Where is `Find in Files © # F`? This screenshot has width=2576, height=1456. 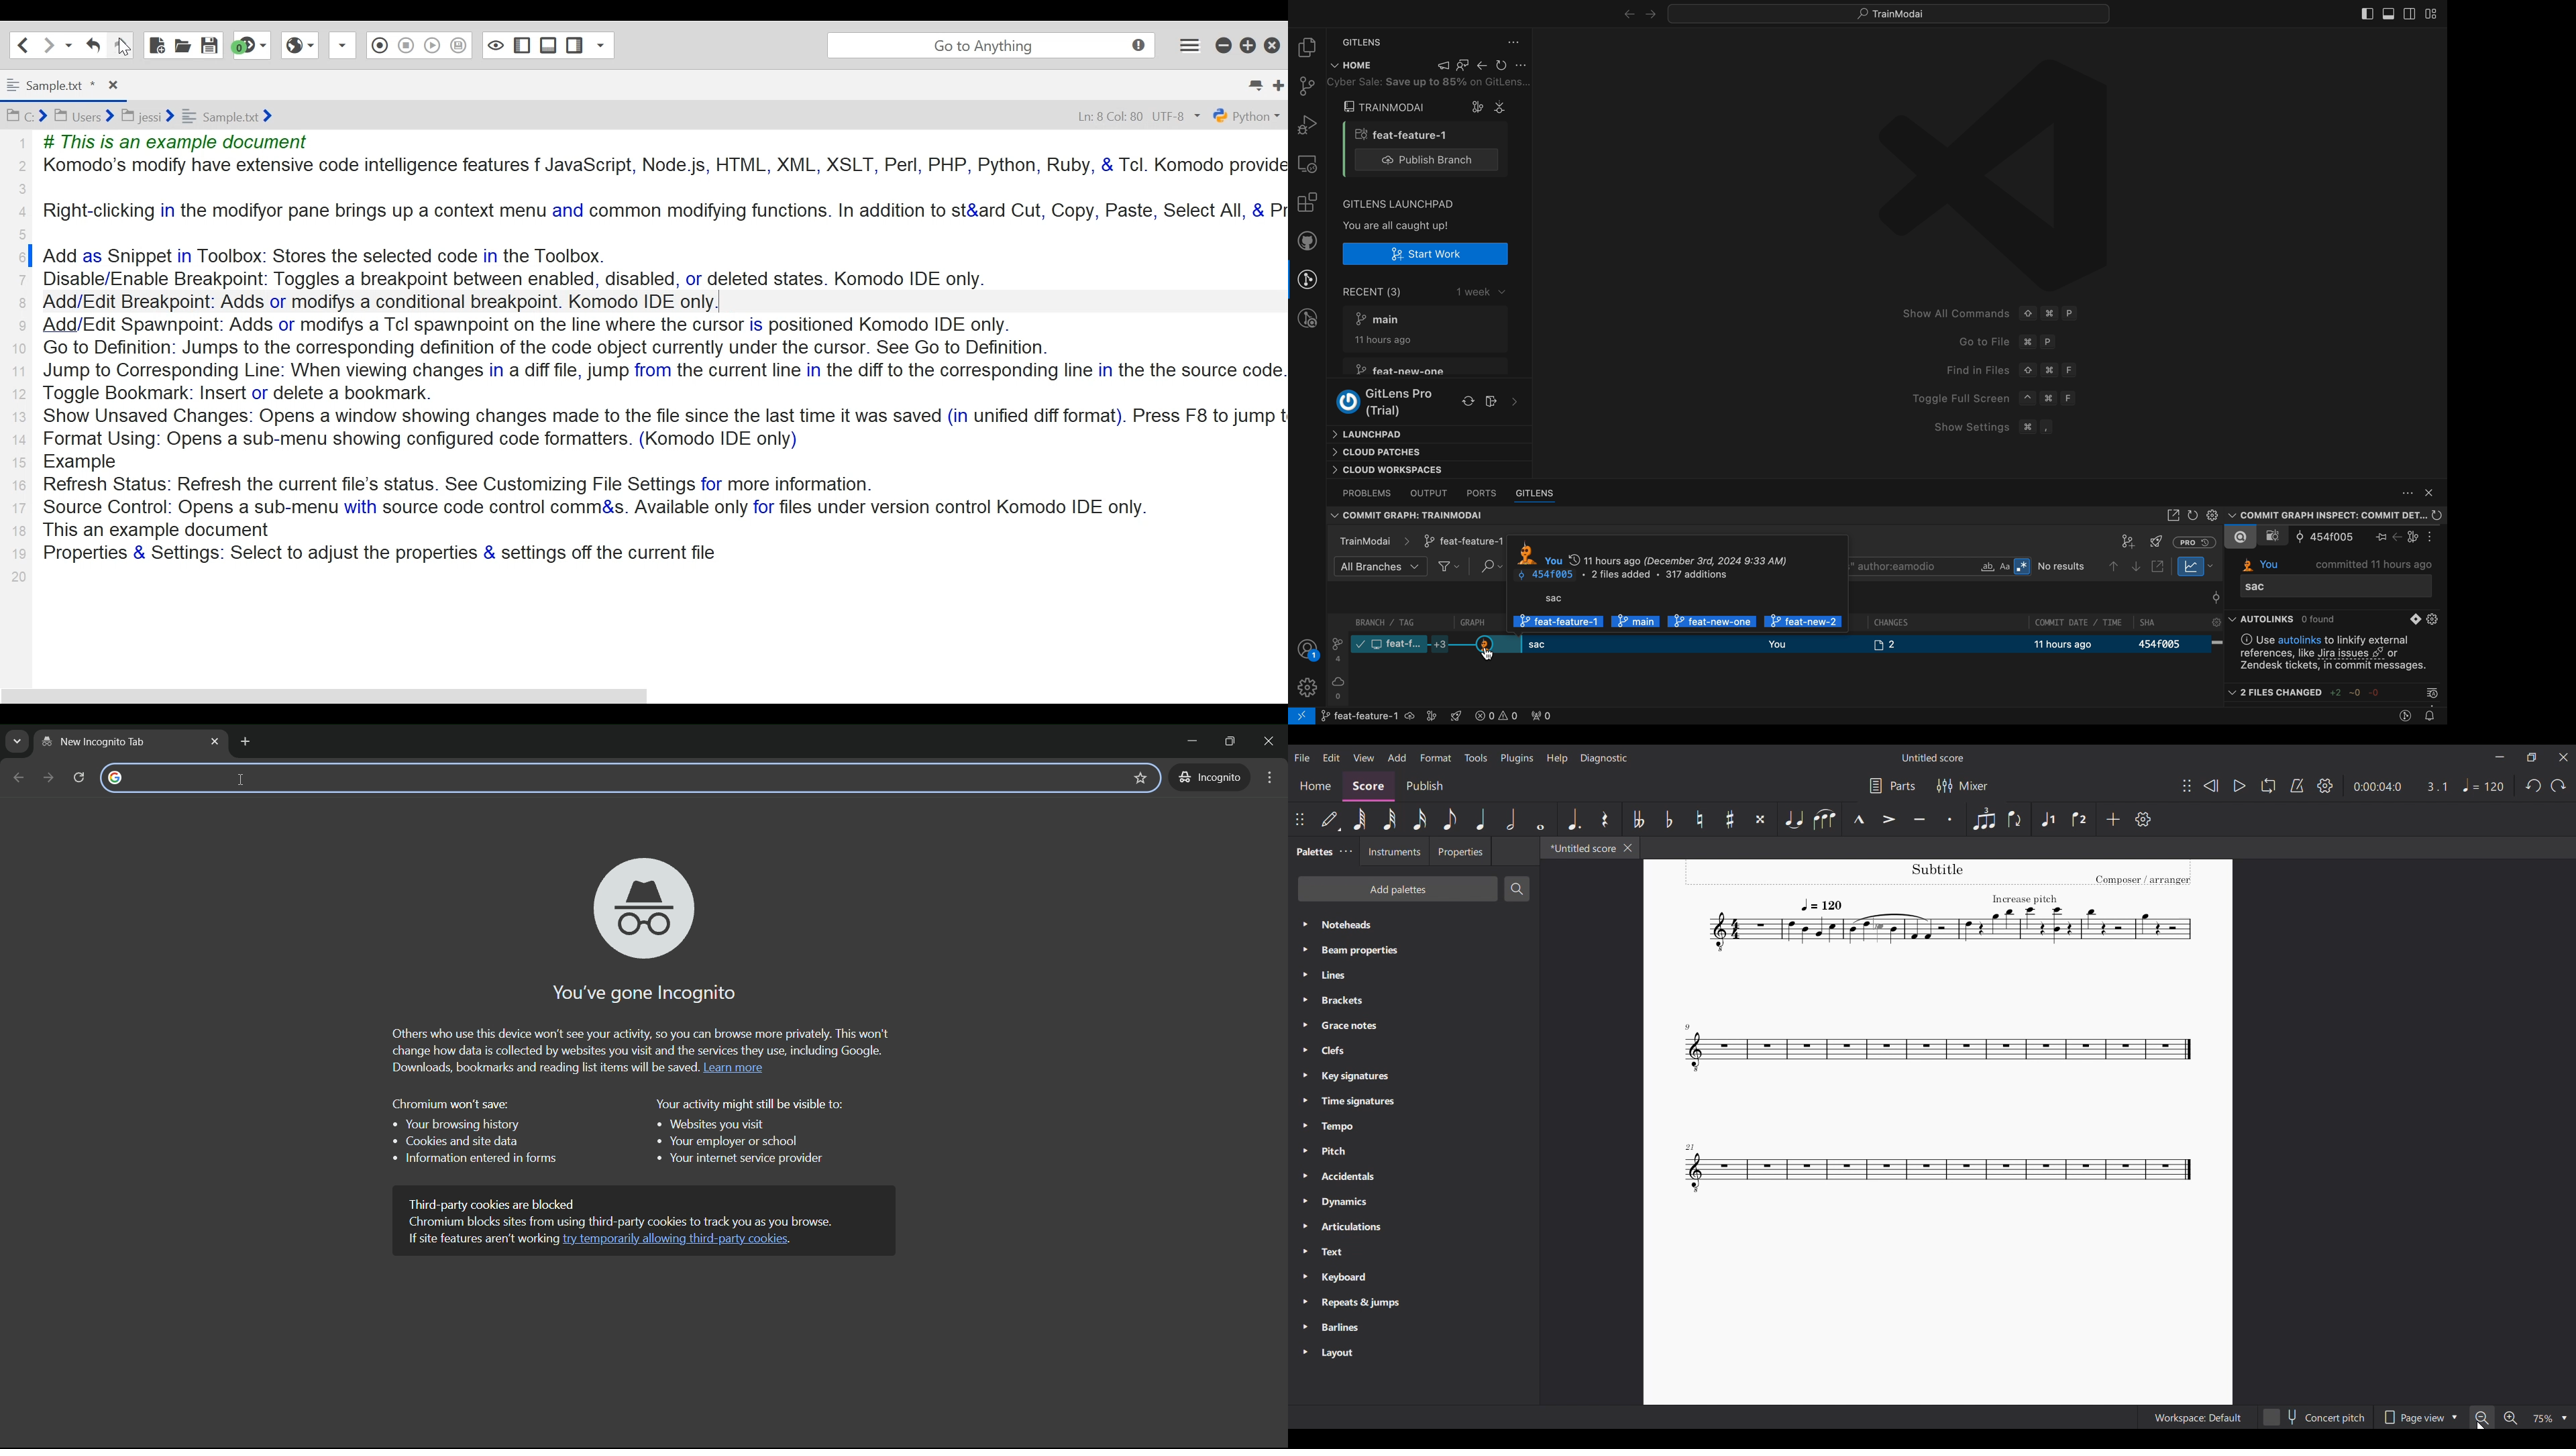 Find in Files © # F is located at coordinates (2009, 372).